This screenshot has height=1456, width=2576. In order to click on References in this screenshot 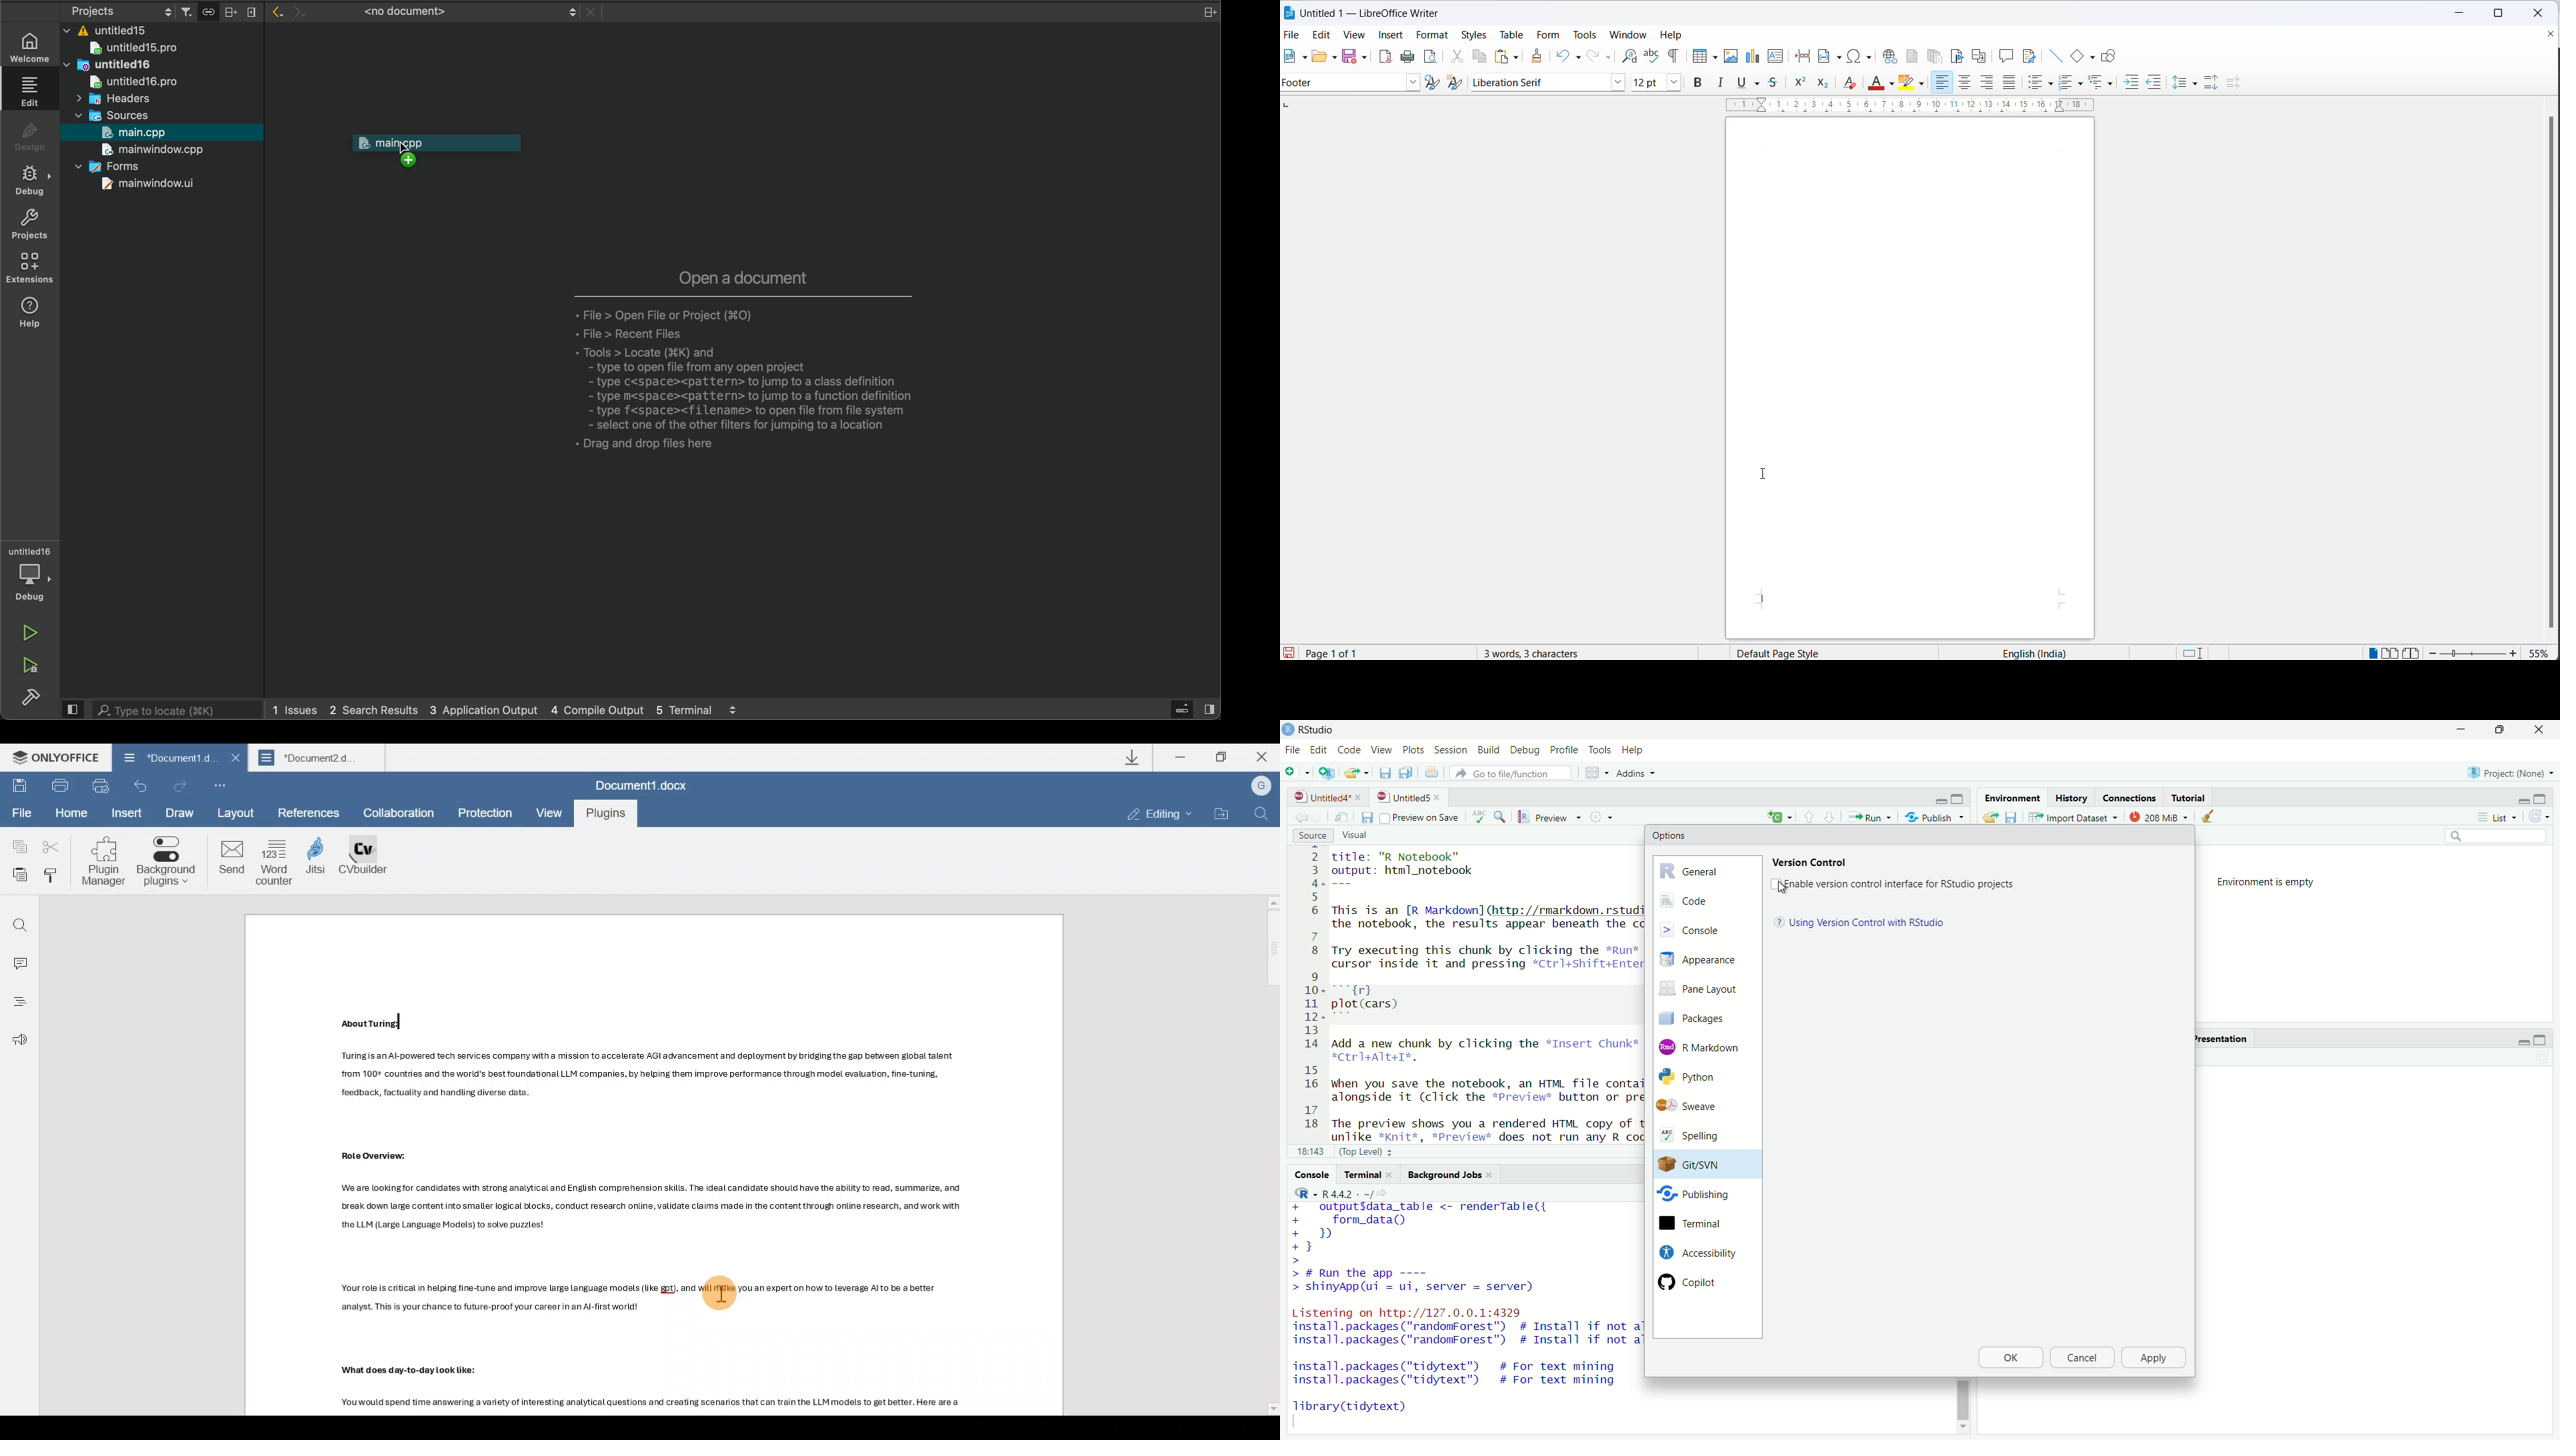, I will do `click(310, 812)`.